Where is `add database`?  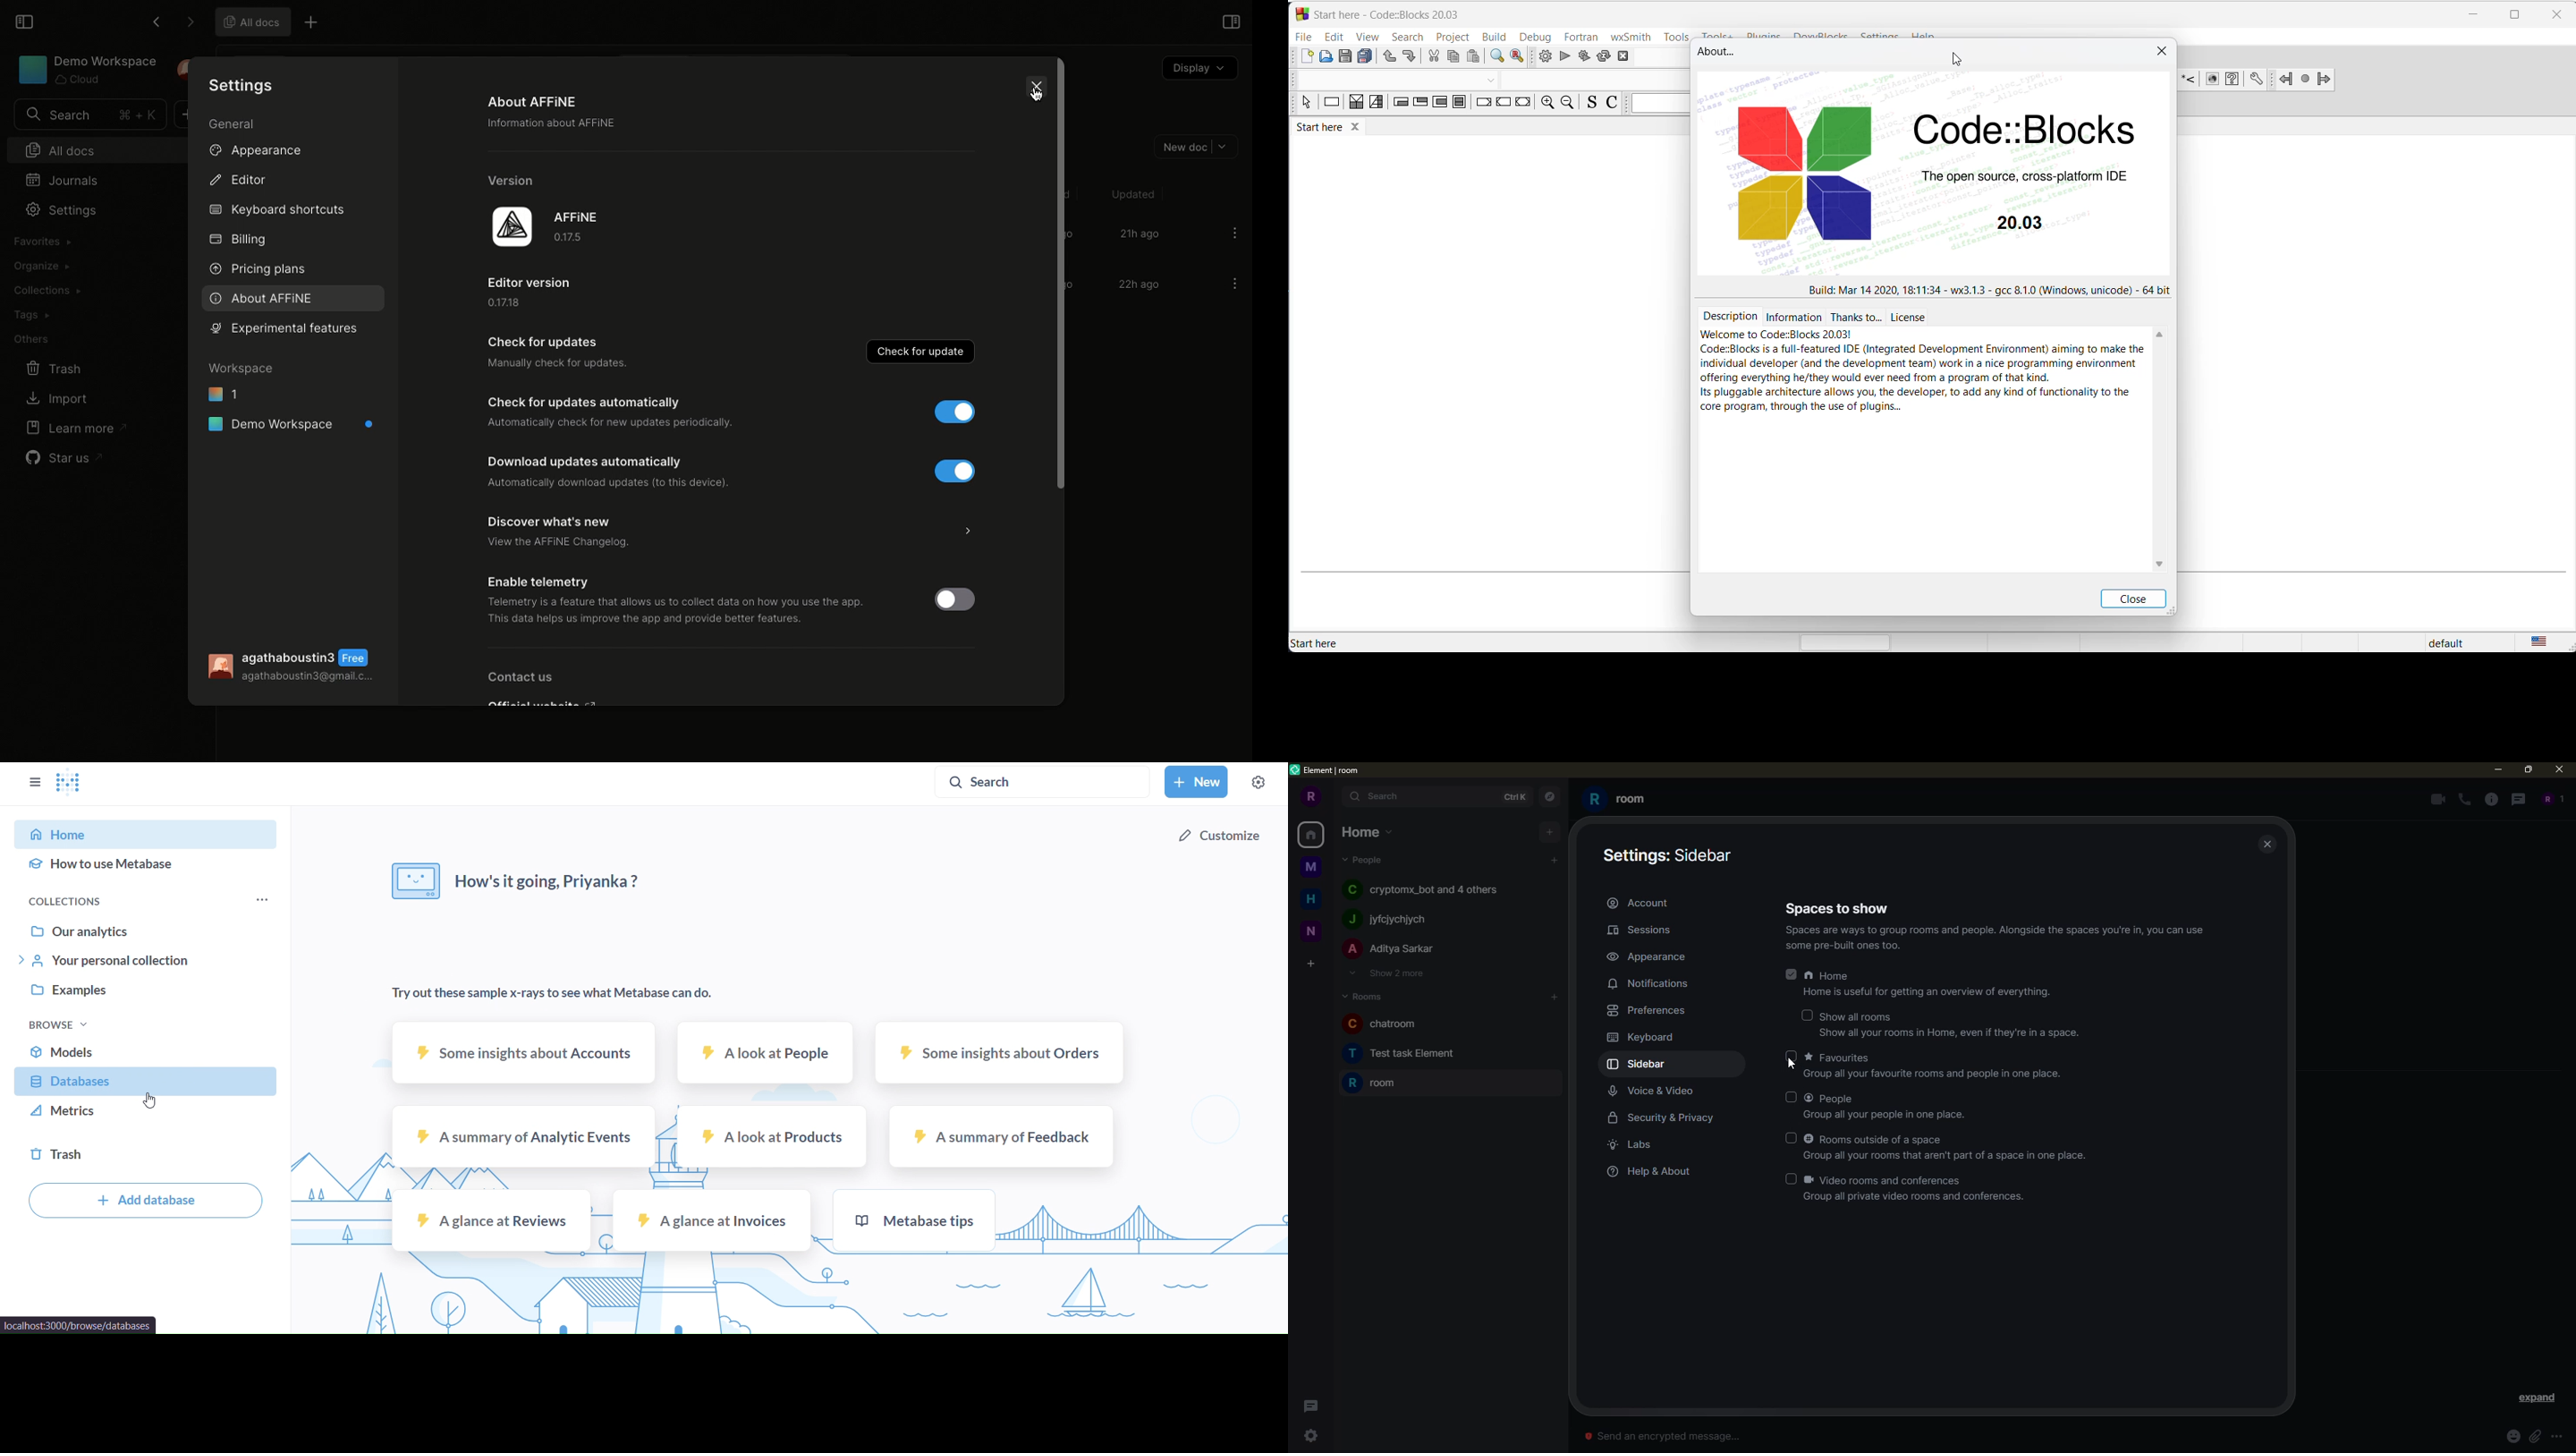
add database is located at coordinates (144, 1201).